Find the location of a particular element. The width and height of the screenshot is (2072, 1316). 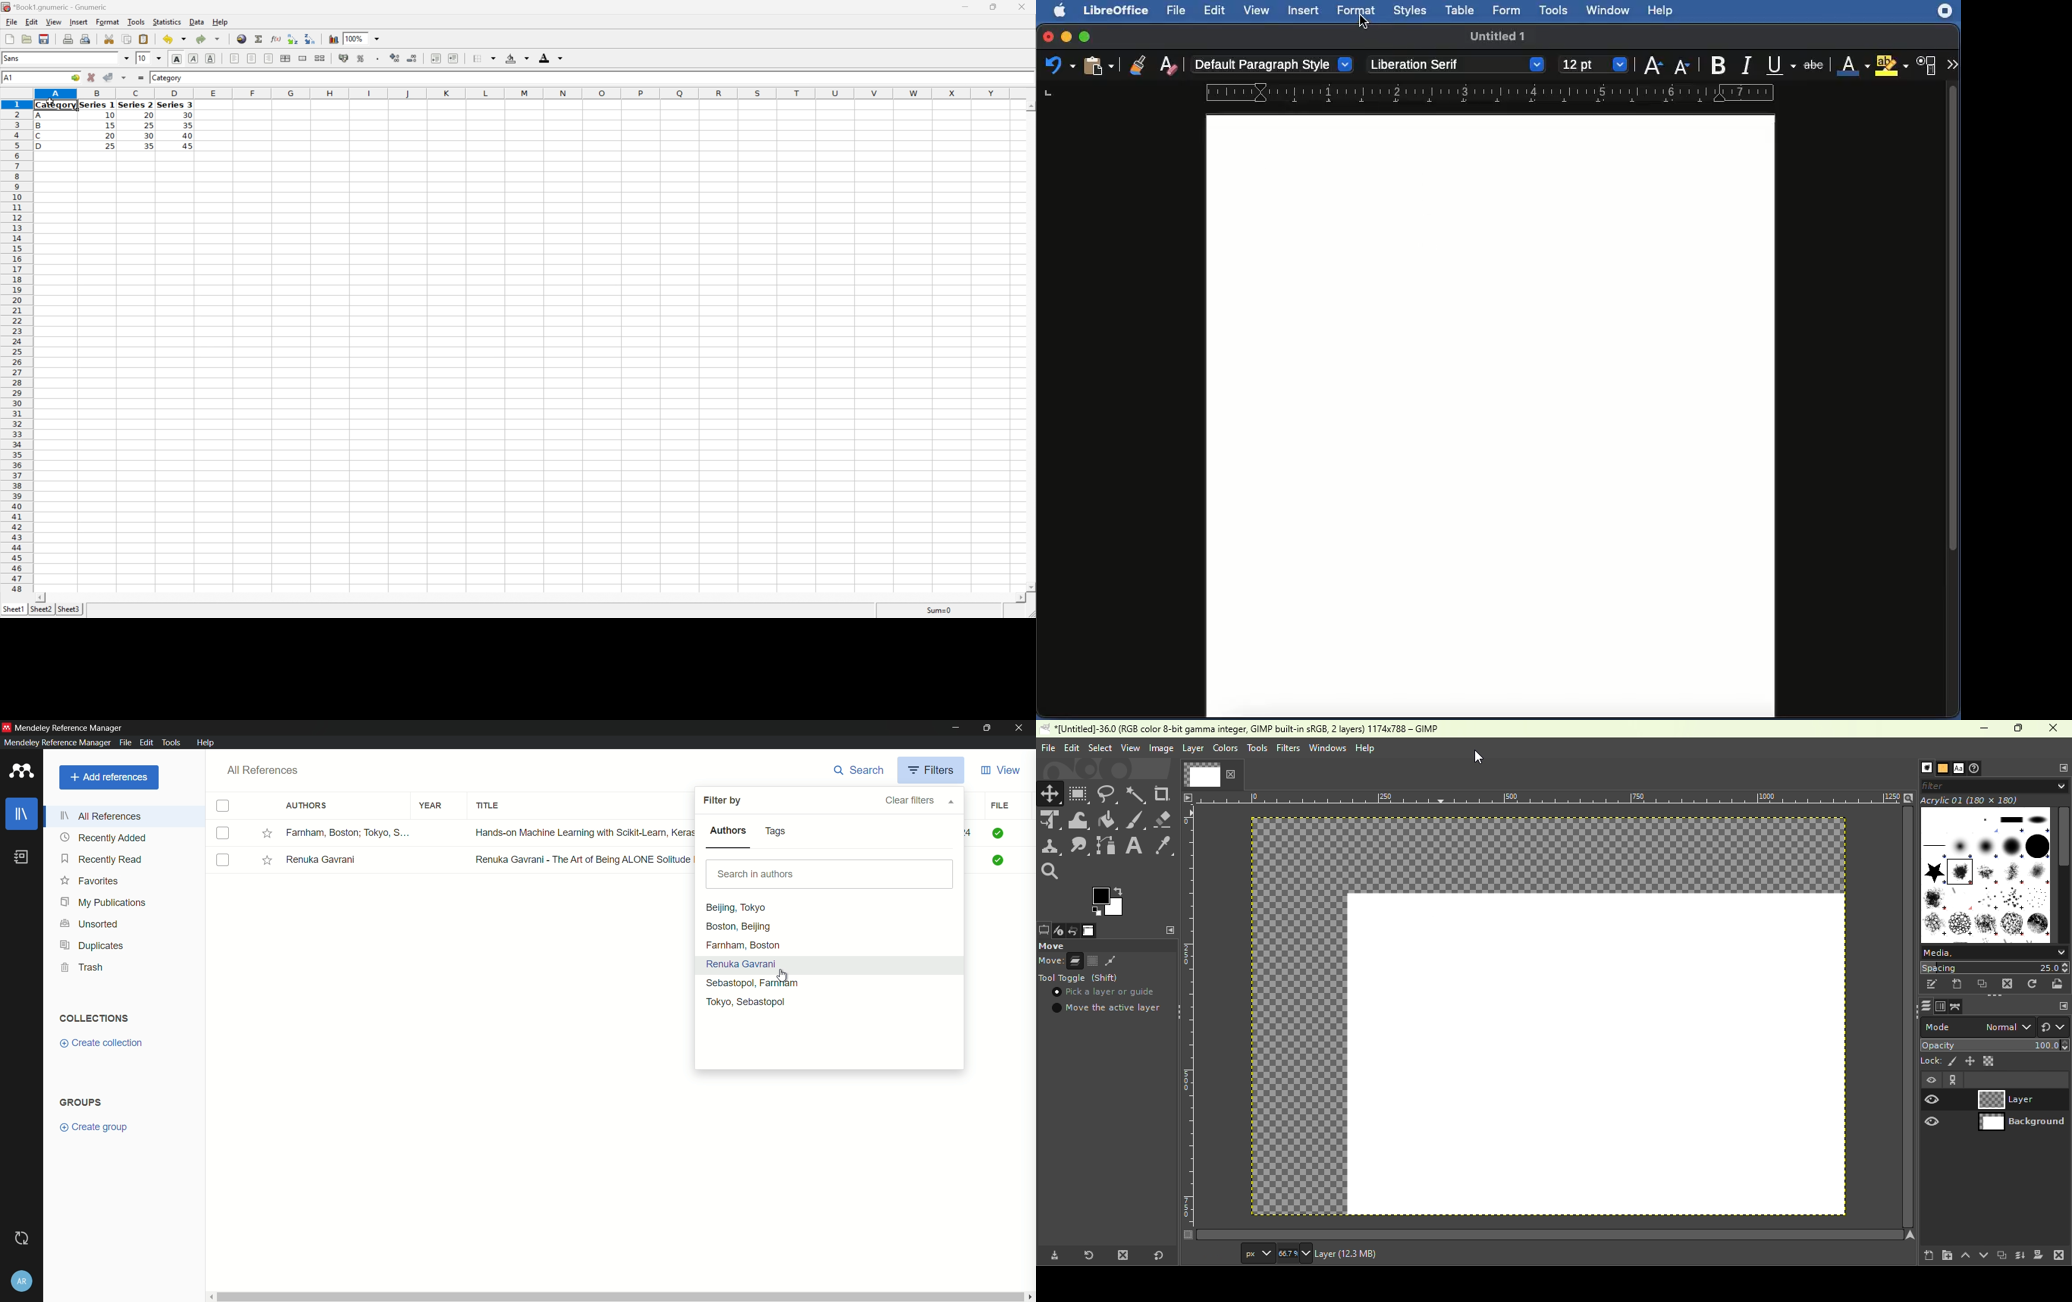

file menu is located at coordinates (125, 743).